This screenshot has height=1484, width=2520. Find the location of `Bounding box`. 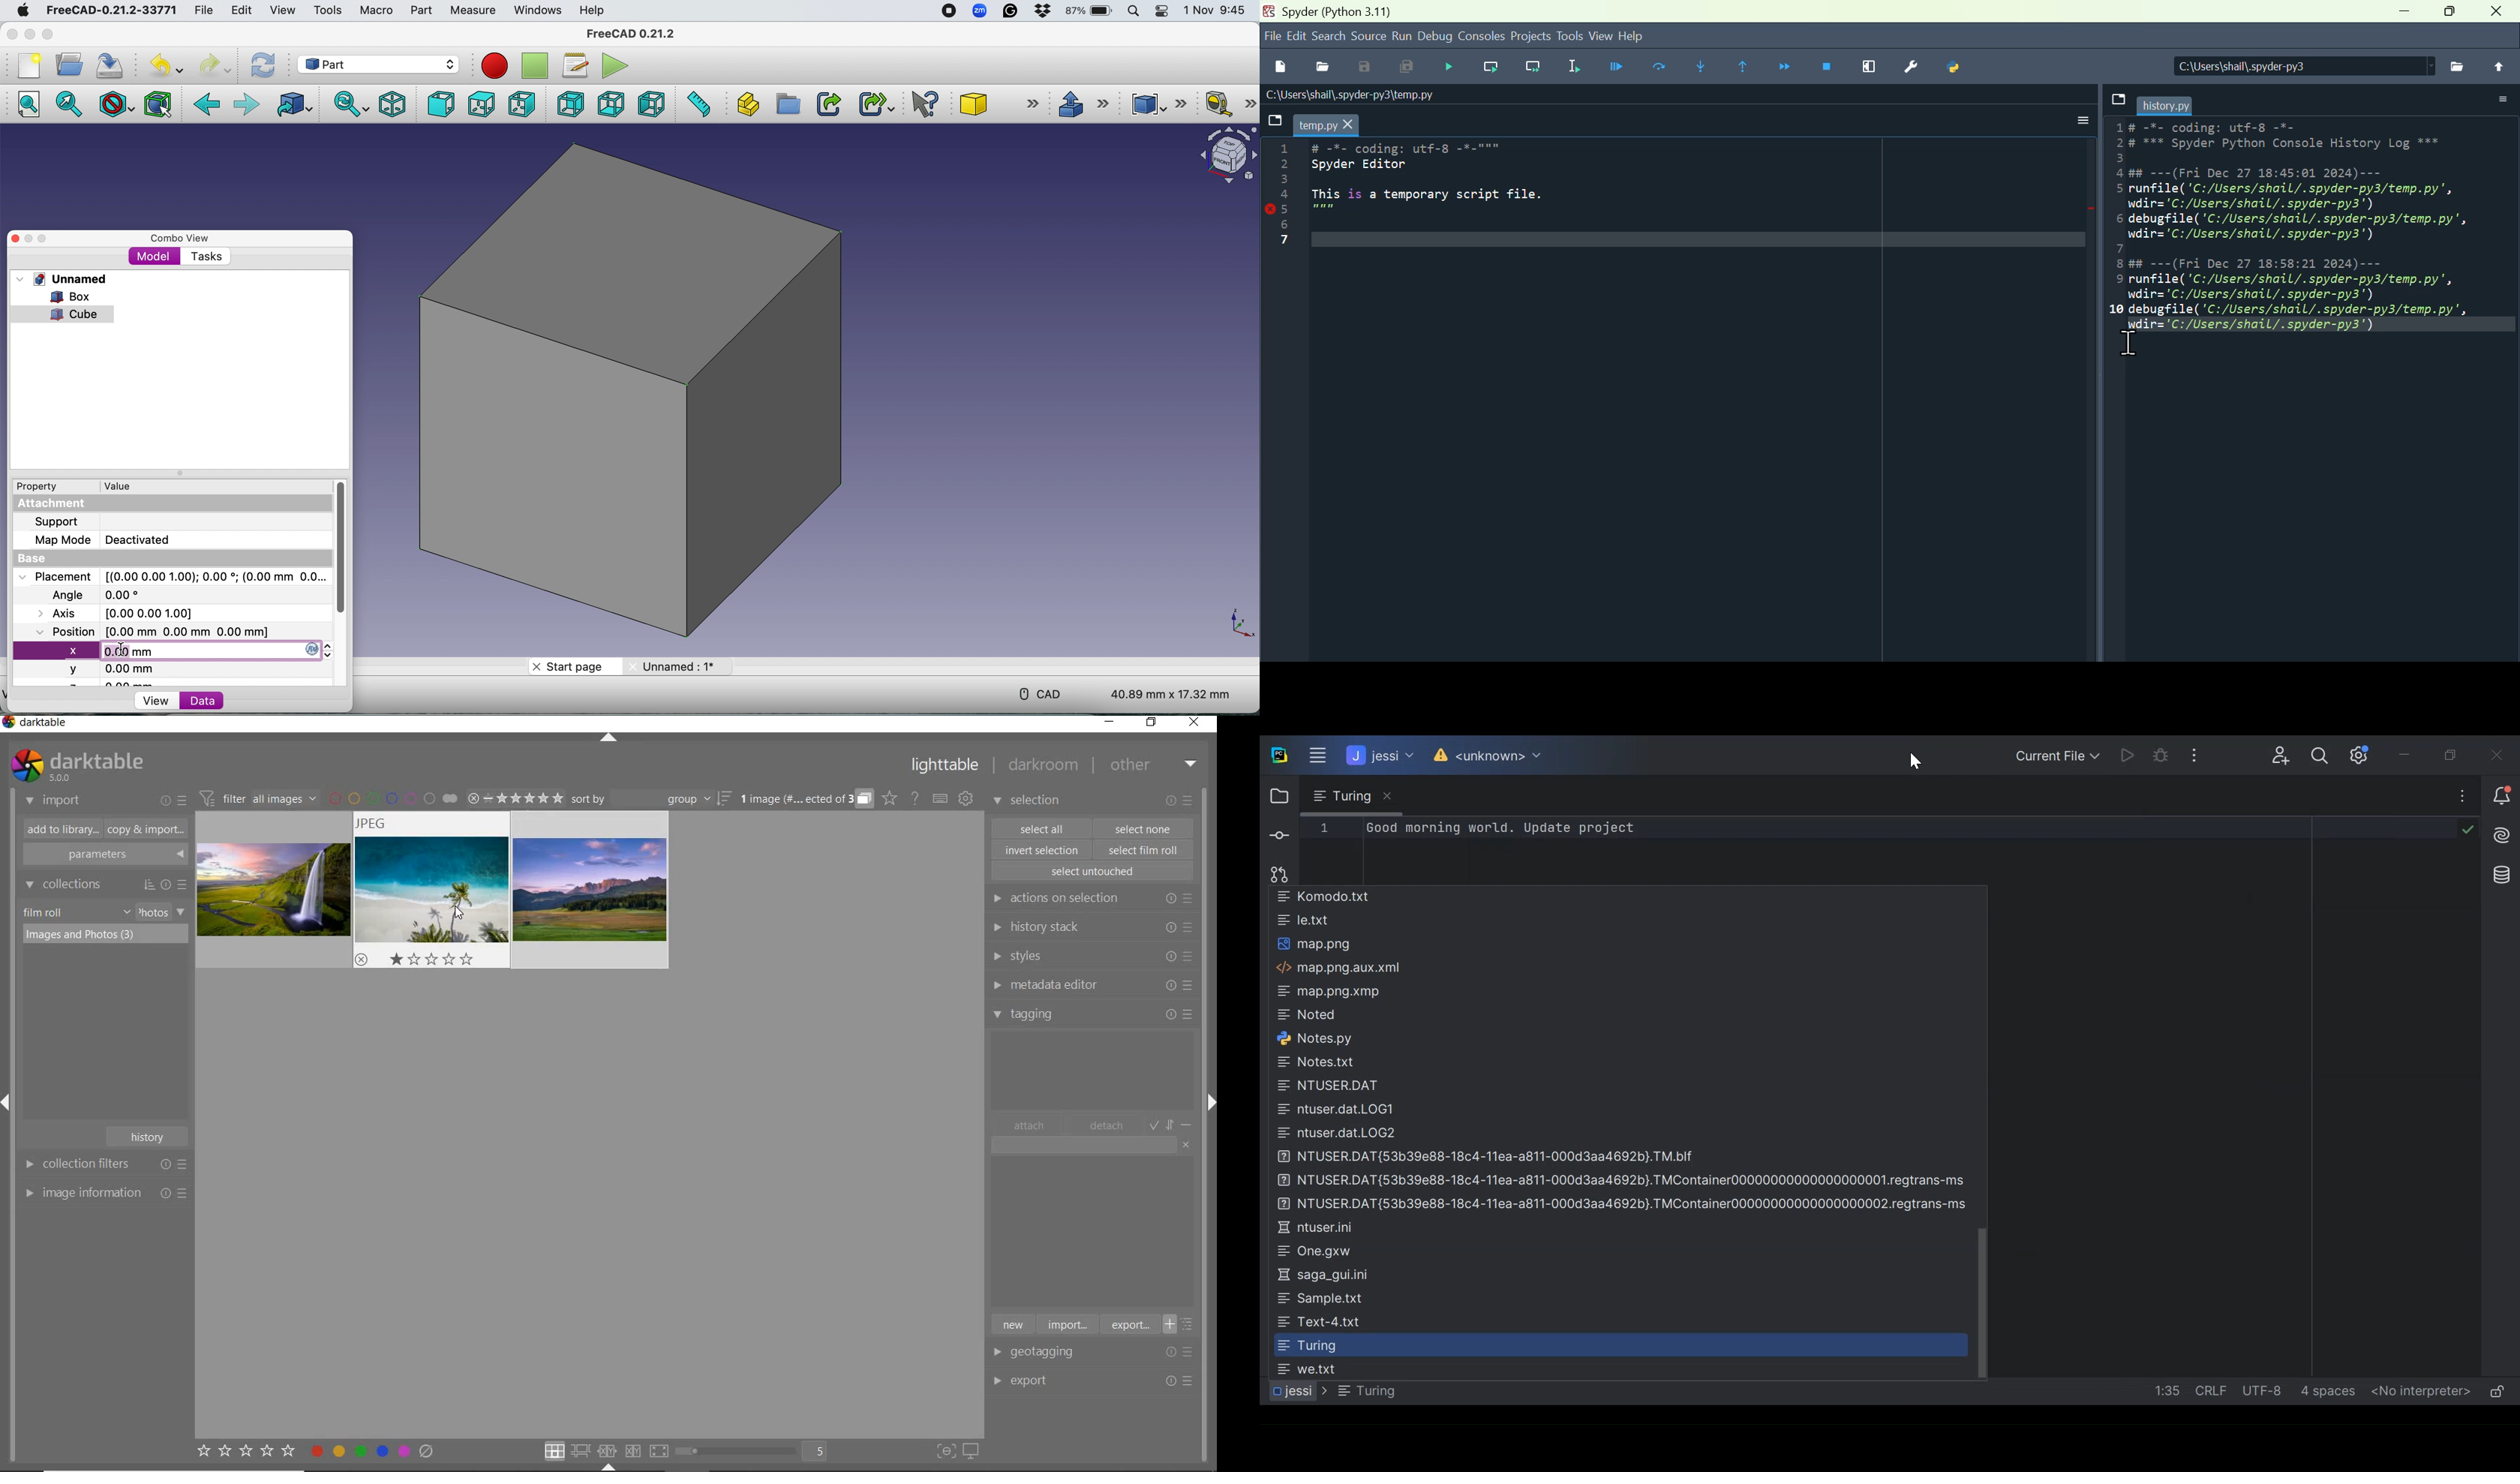

Bounding box is located at coordinates (159, 103).